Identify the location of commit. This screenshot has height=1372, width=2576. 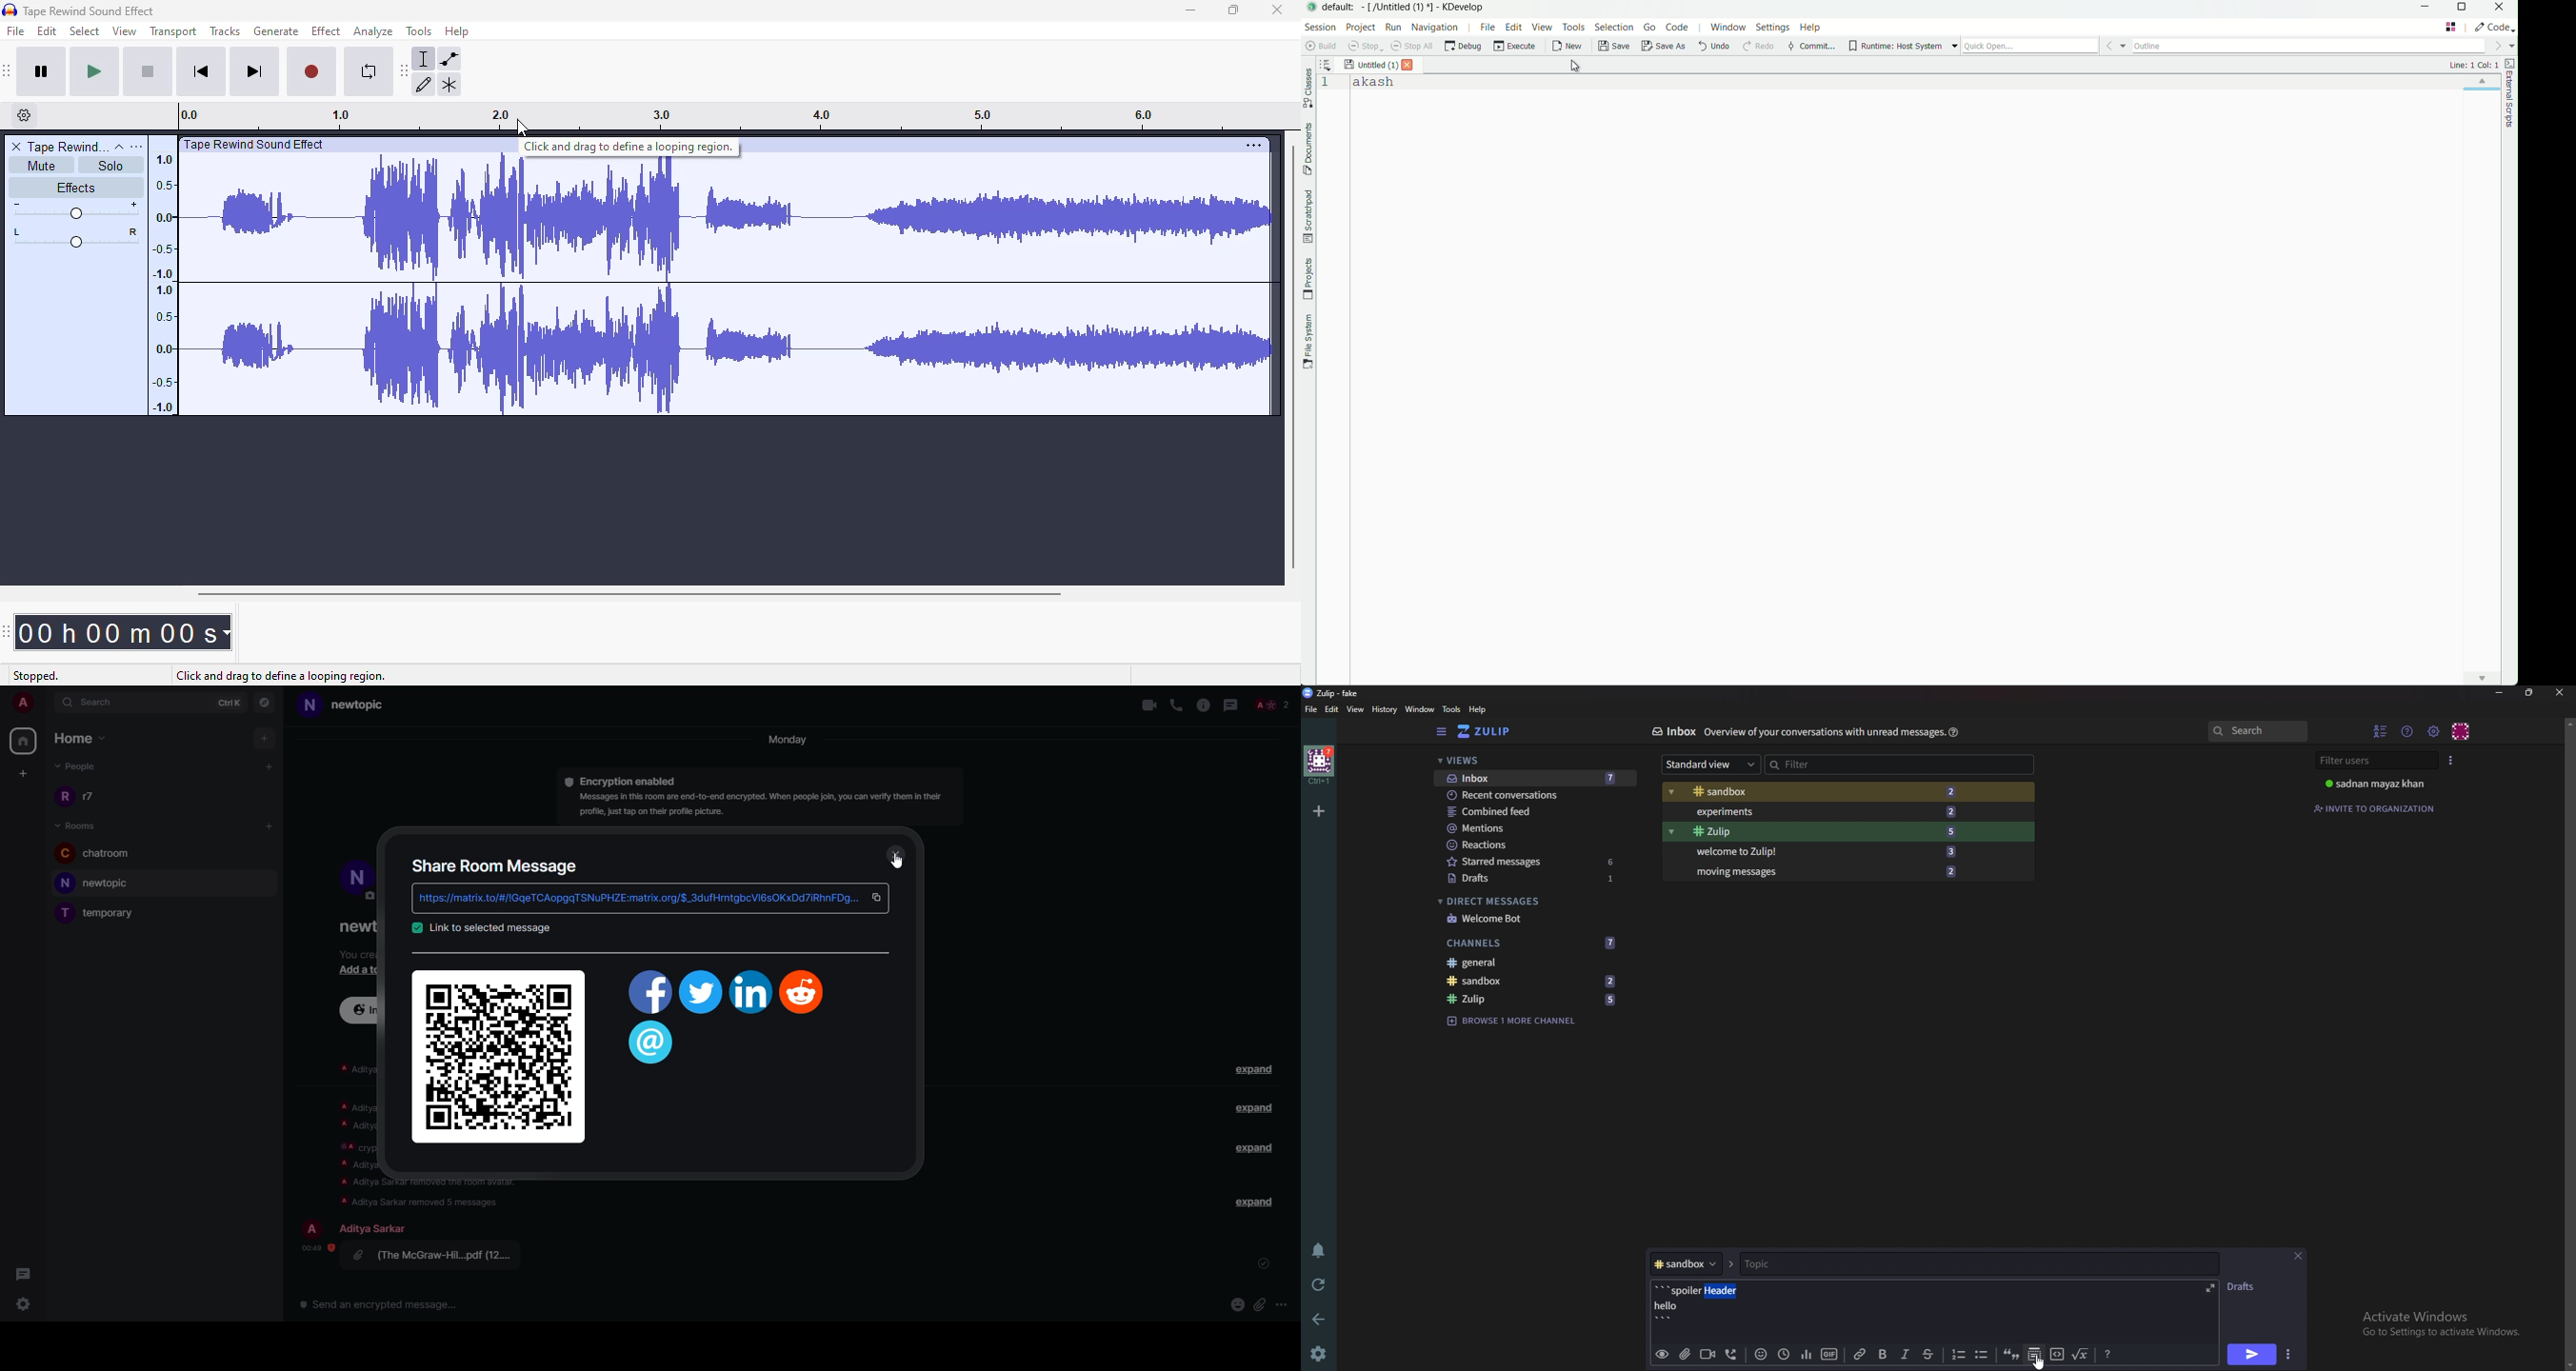
(1813, 46).